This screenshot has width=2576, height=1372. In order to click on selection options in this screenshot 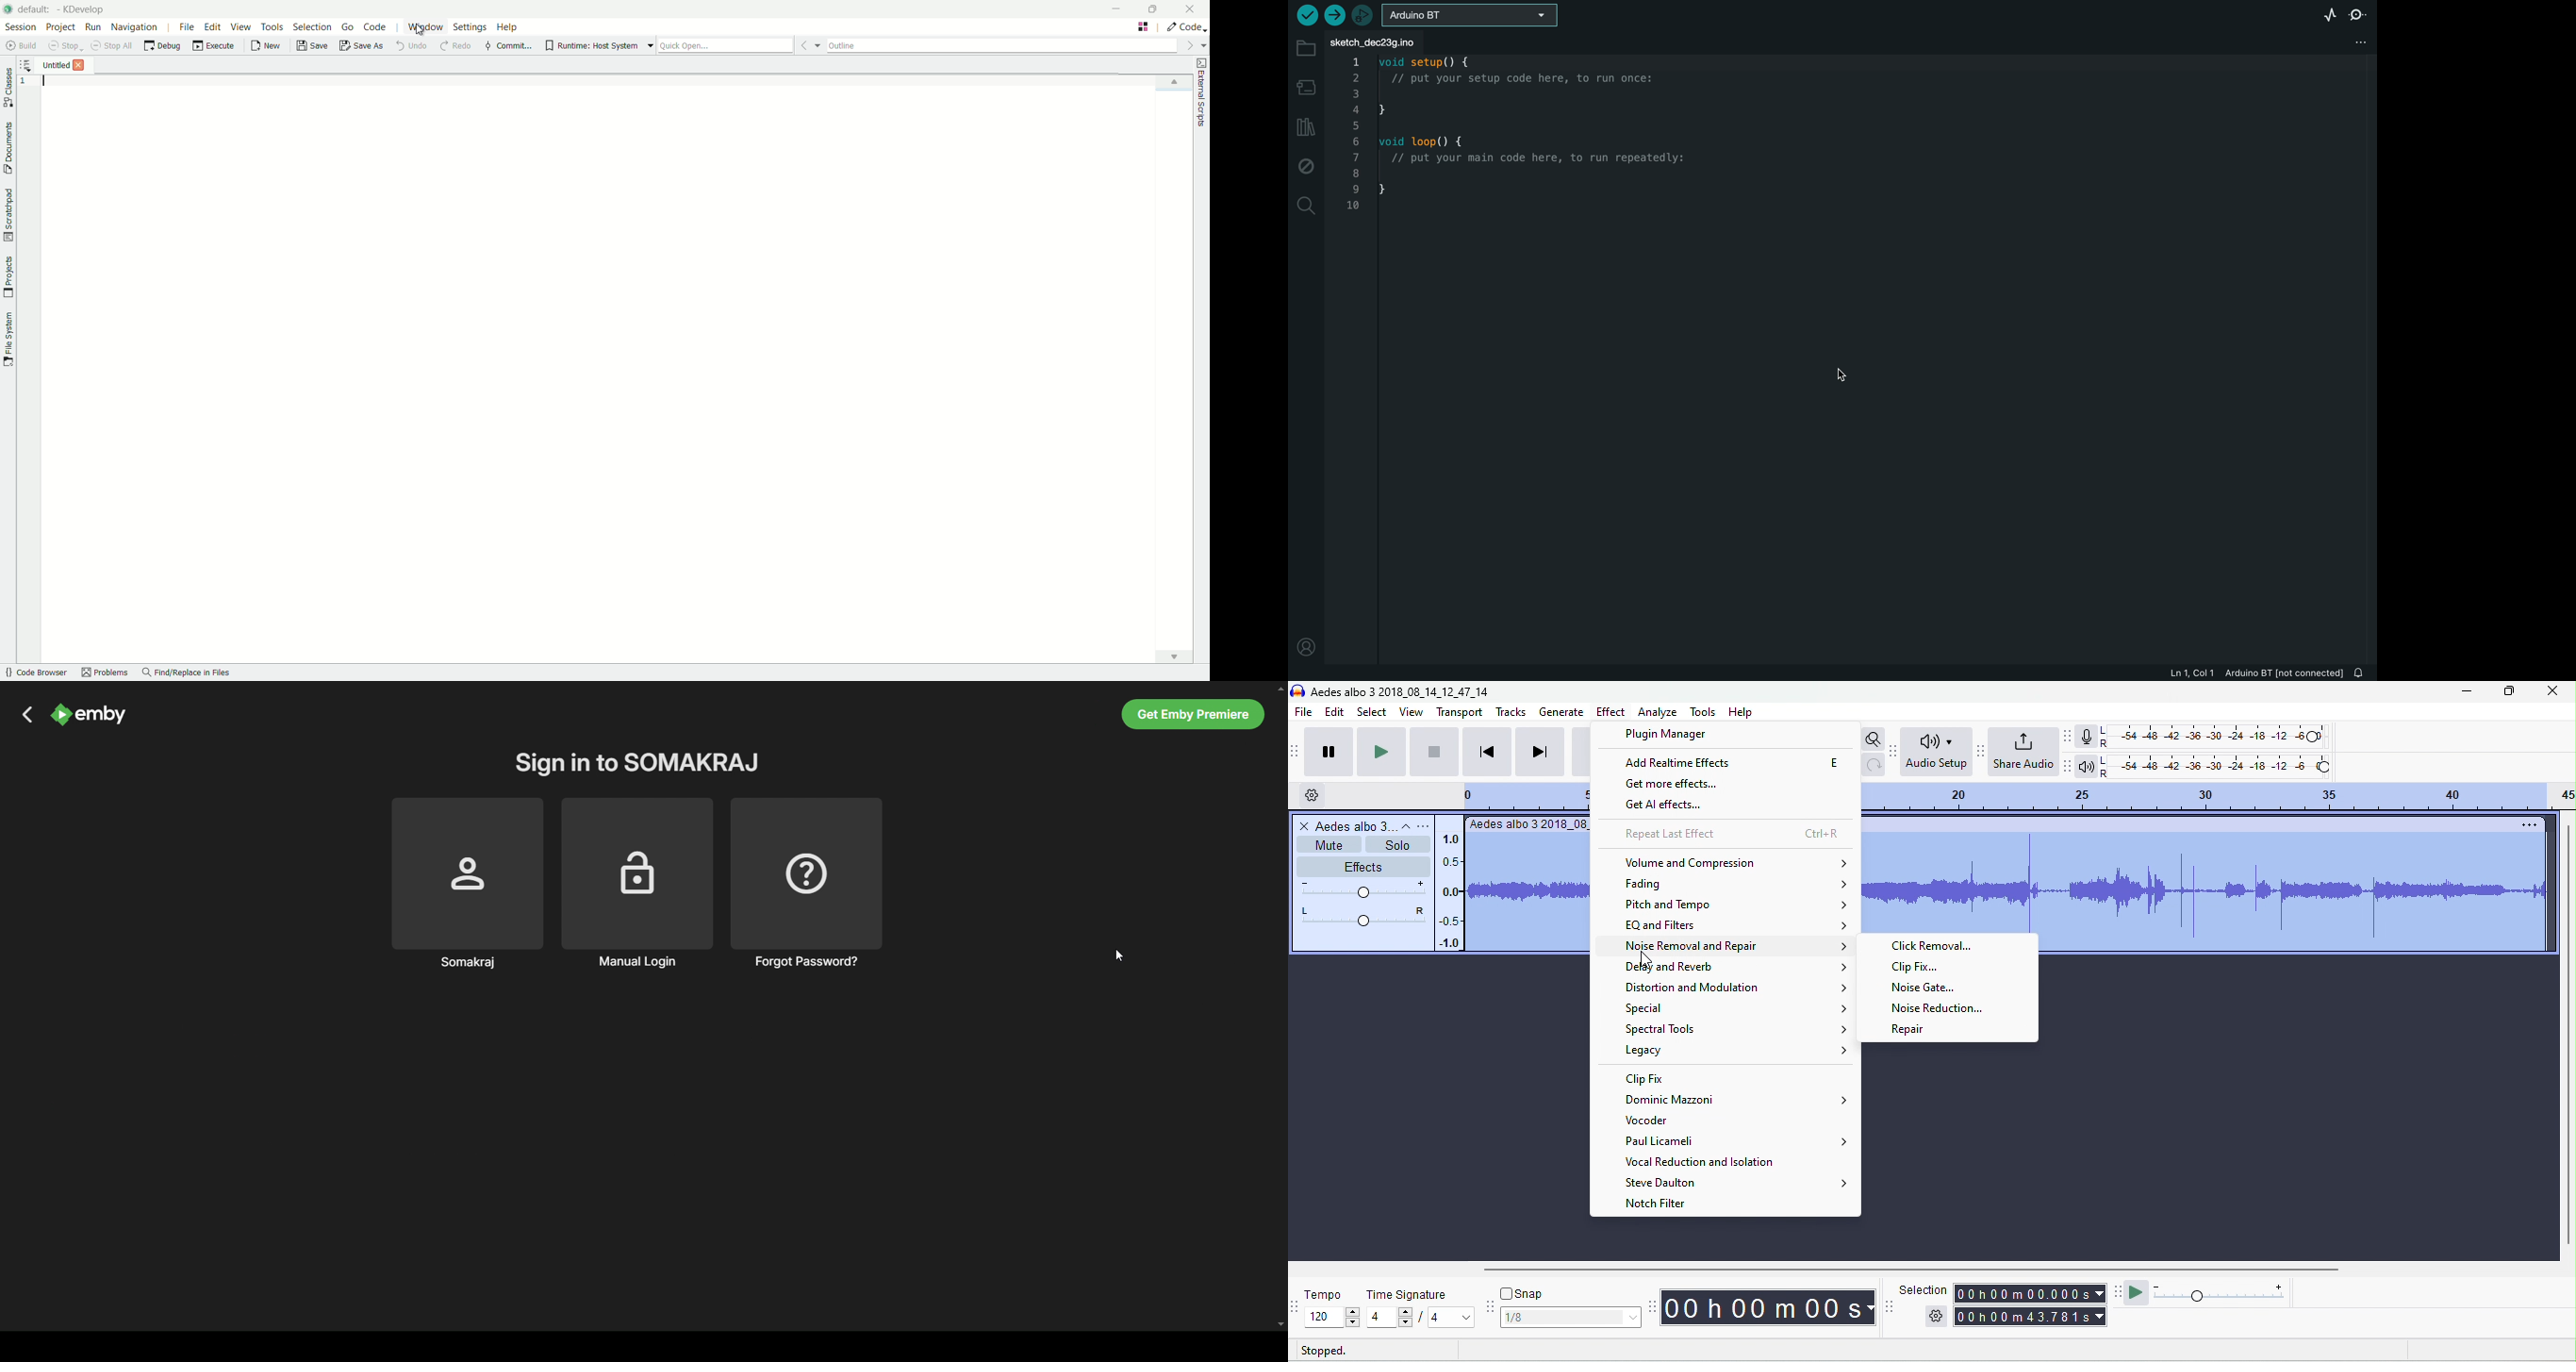, I will do `click(1936, 1315)`.